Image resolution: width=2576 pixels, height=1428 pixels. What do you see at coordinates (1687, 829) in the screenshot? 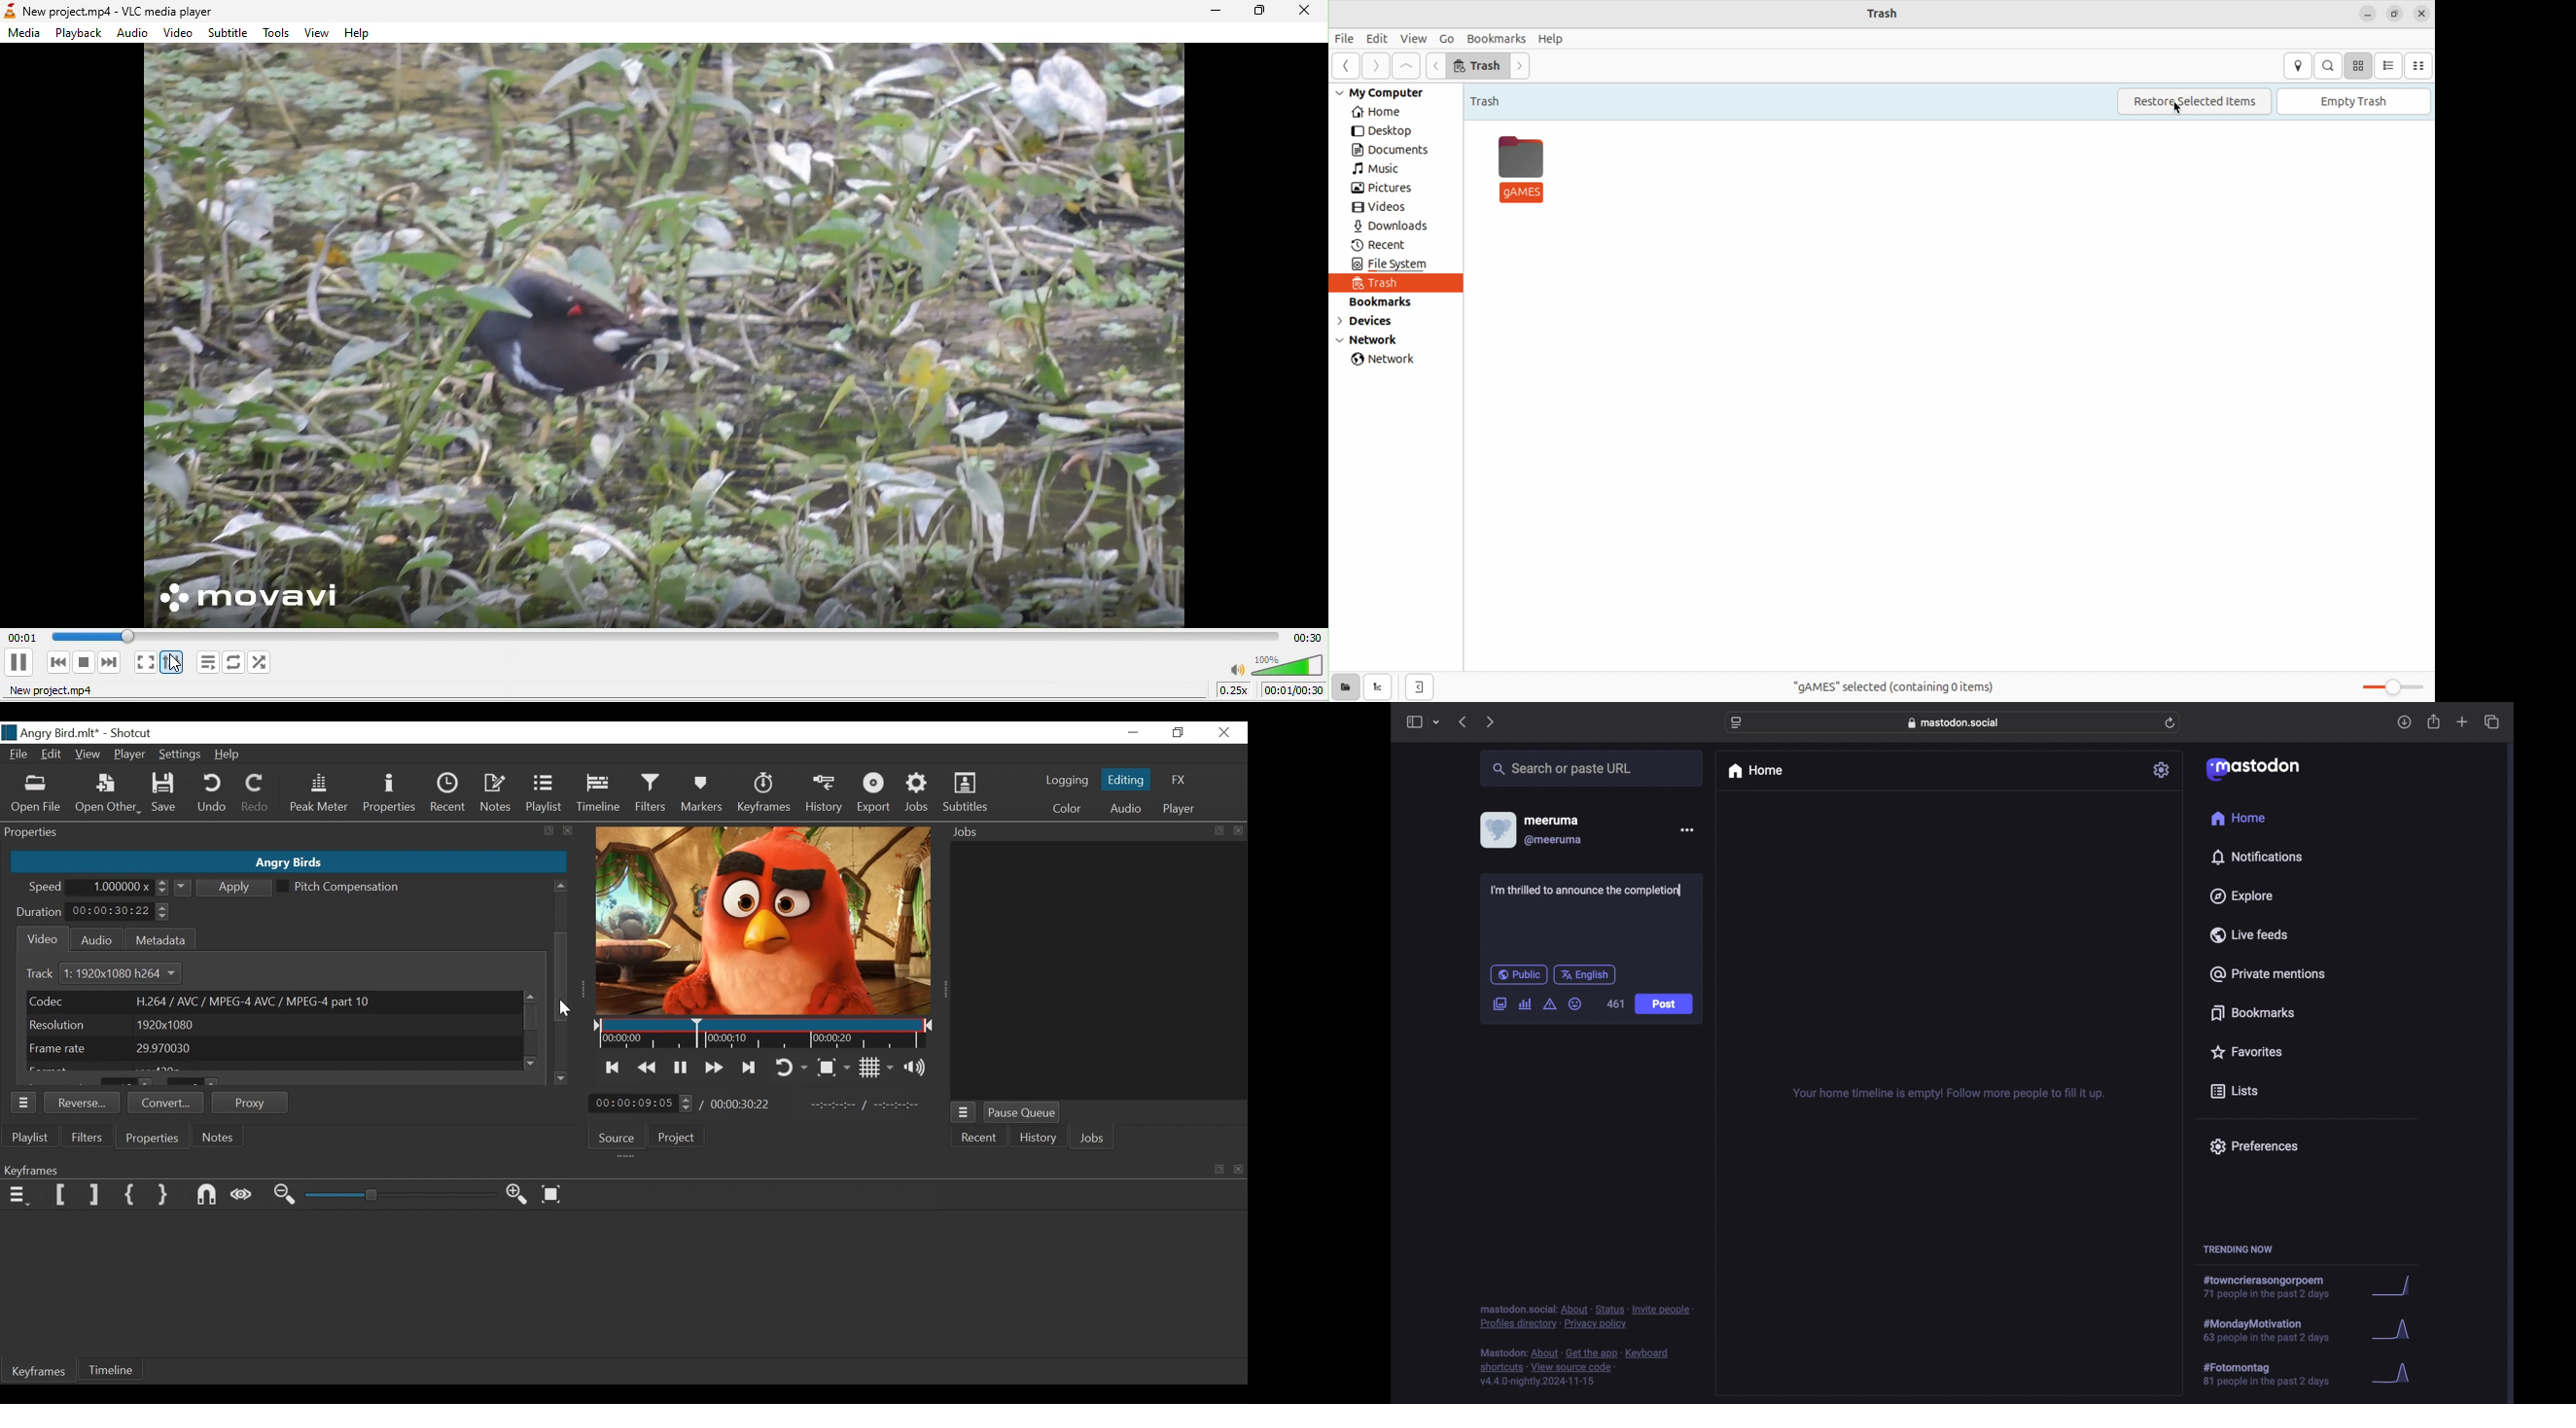
I see `more options` at bounding box center [1687, 829].